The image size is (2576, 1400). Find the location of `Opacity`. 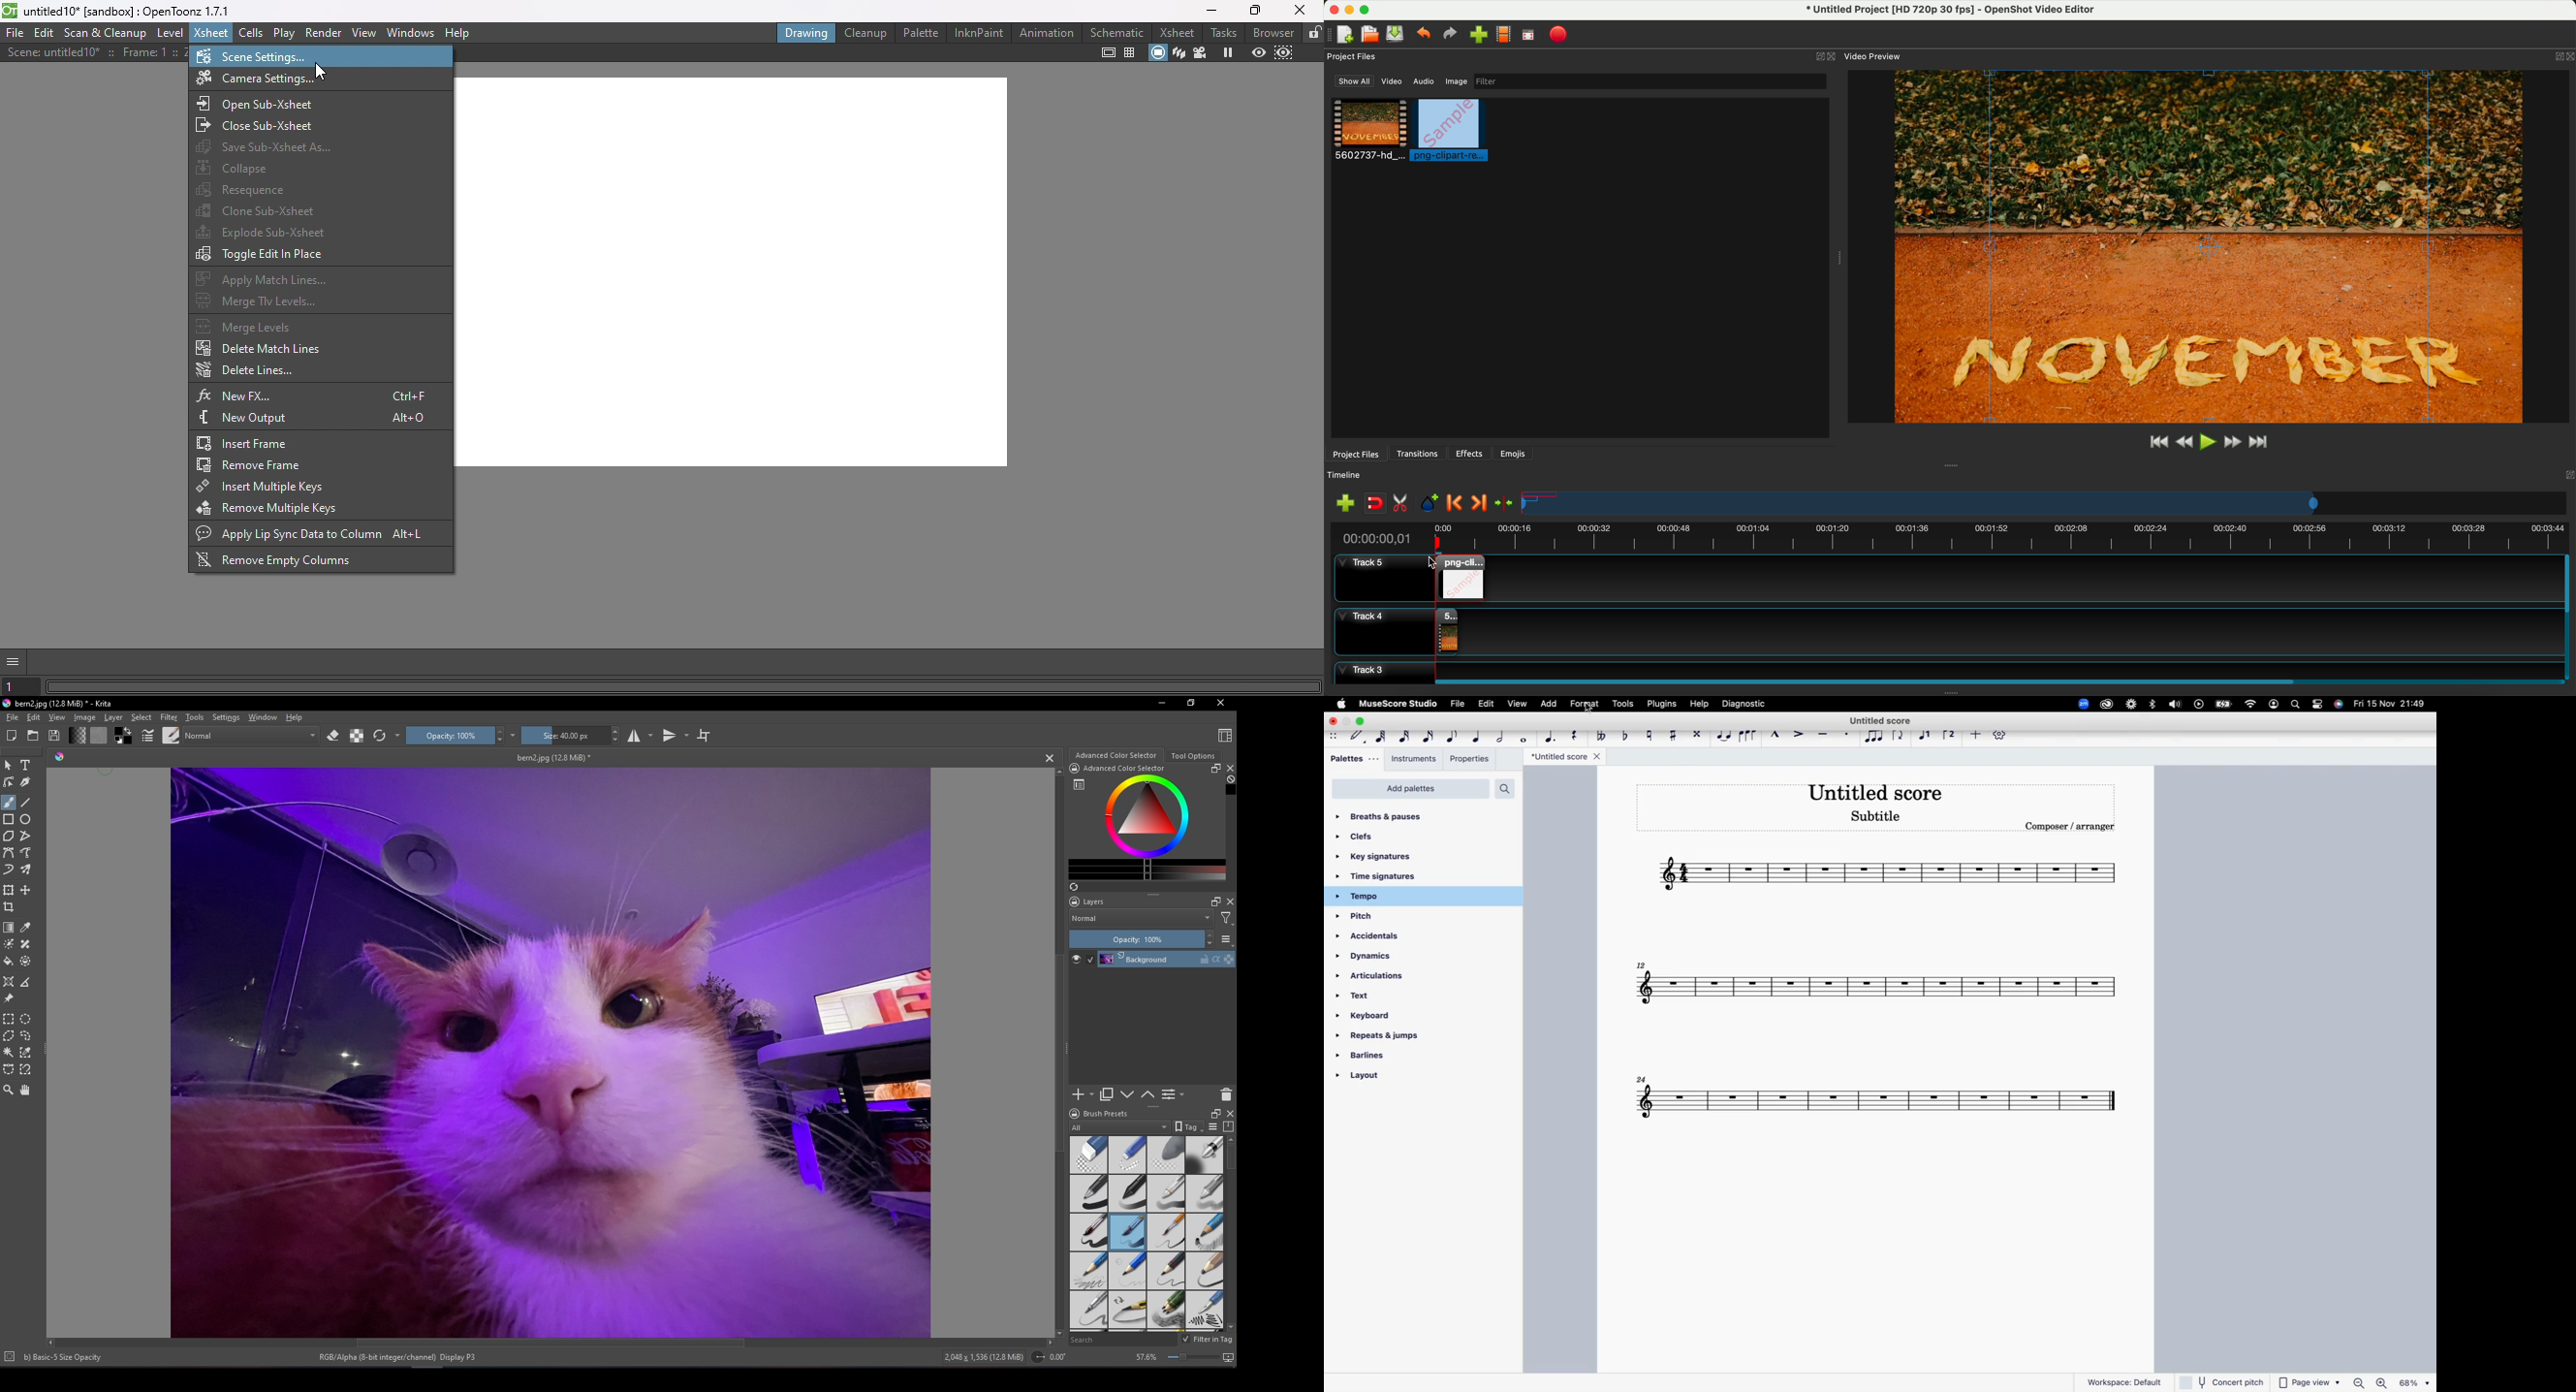

Opacity is located at coordinates (1142, 938).